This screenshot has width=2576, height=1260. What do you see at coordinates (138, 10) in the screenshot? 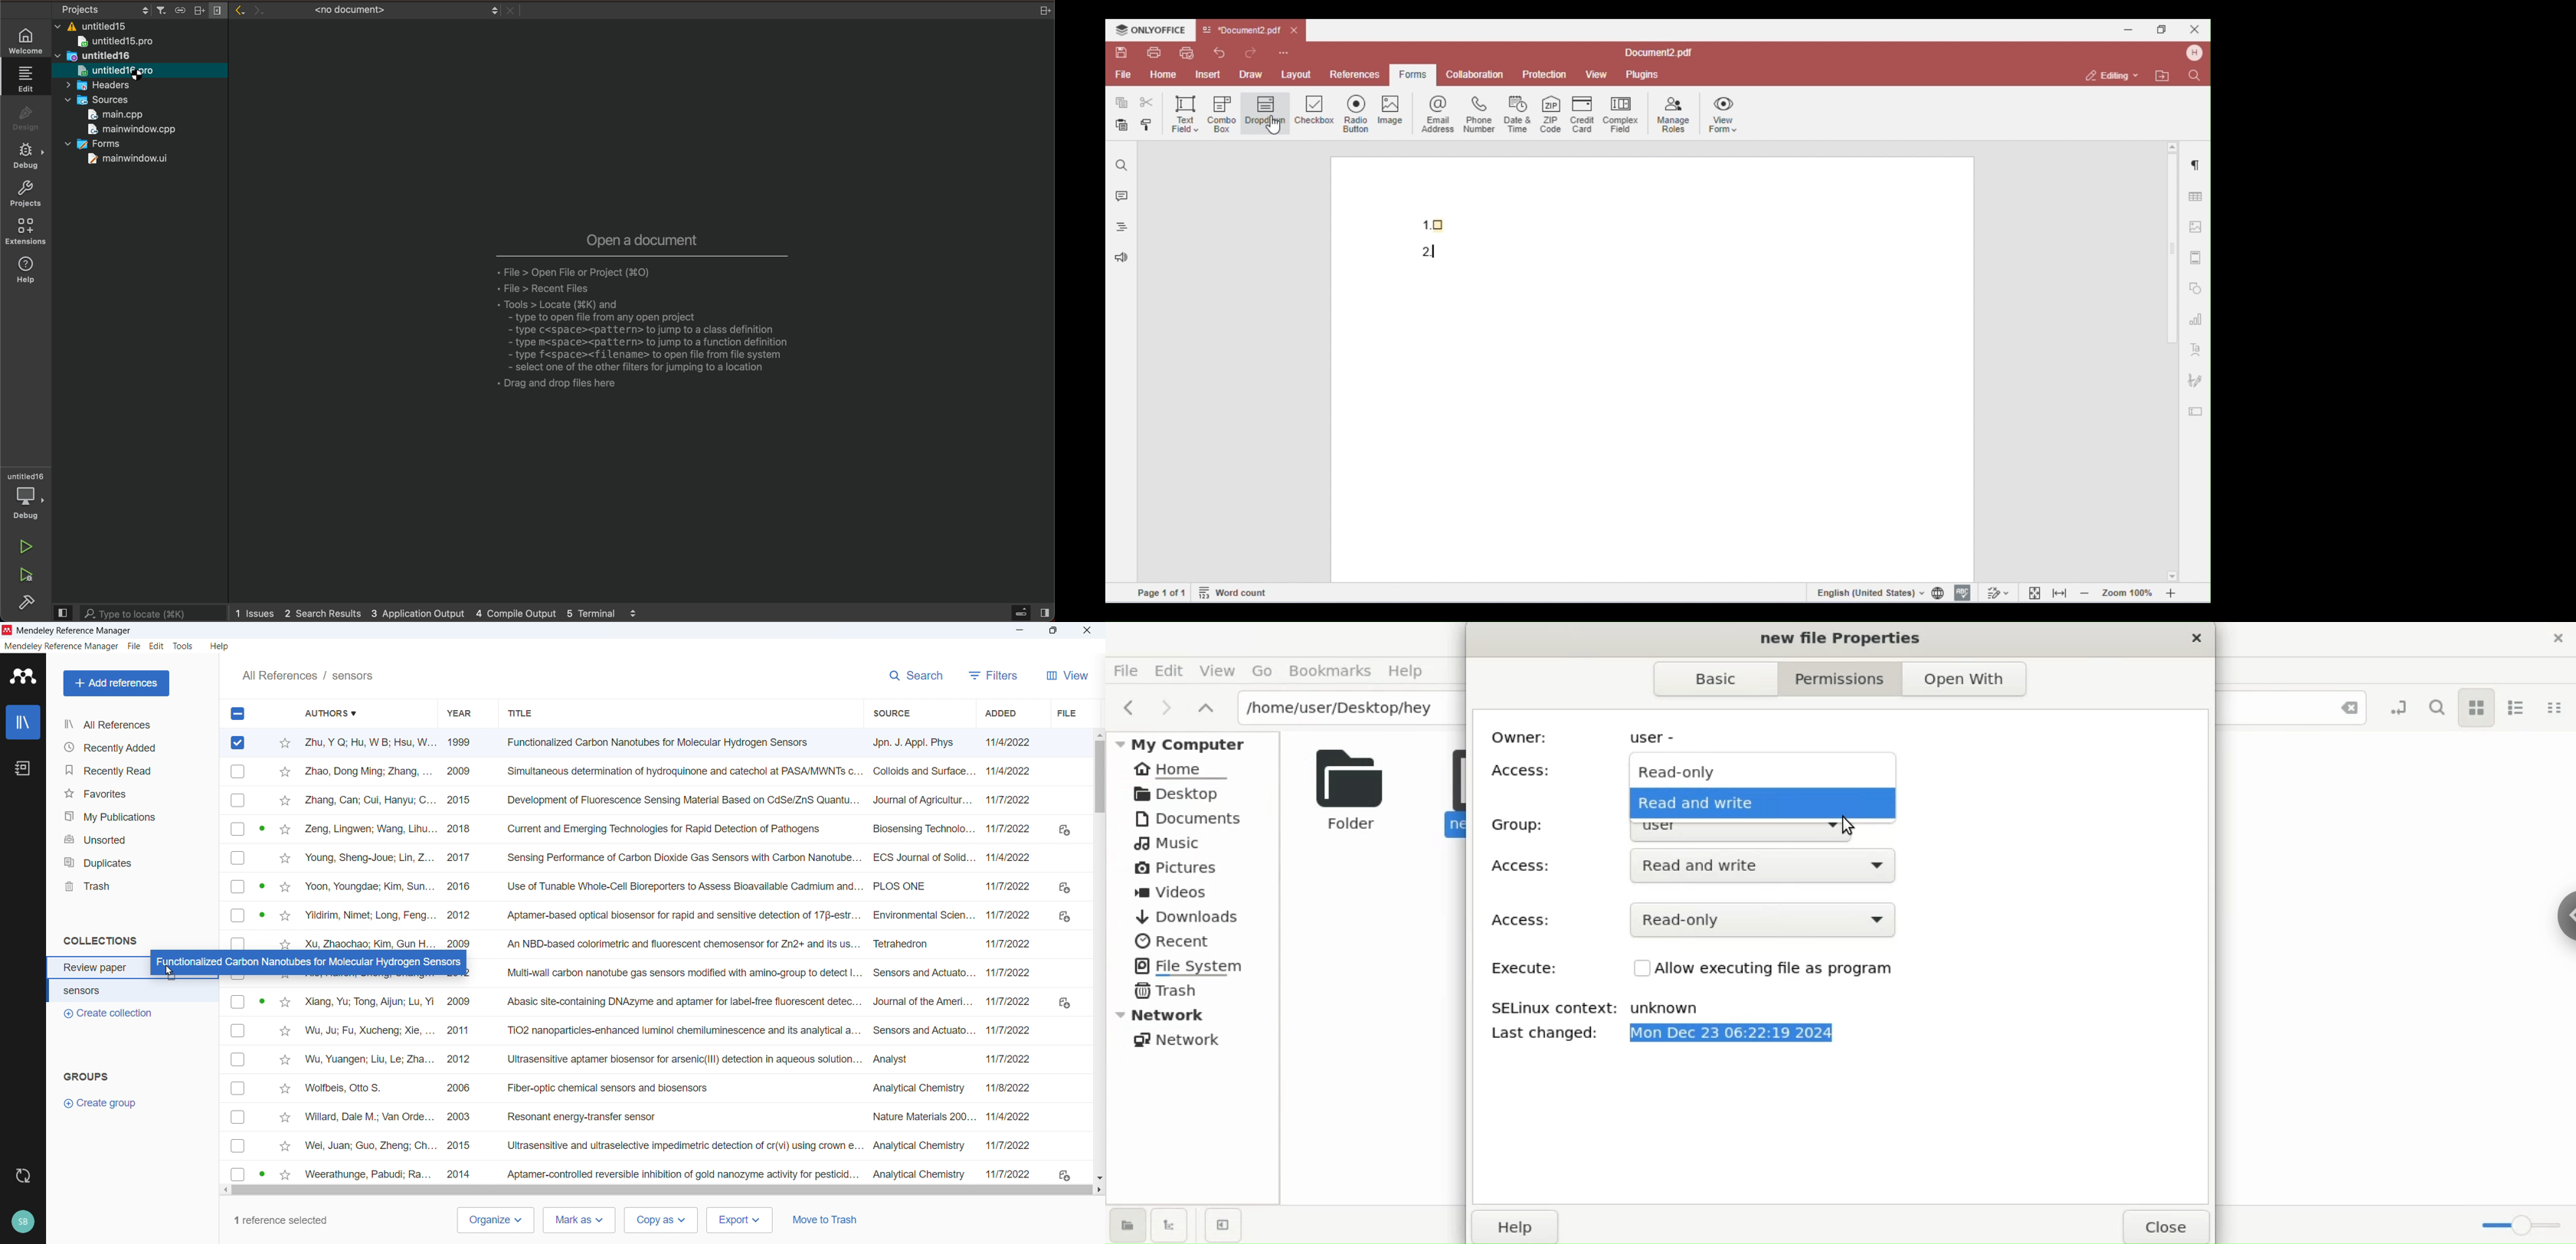
I see `project settings ` at bounding box center [138, 10].